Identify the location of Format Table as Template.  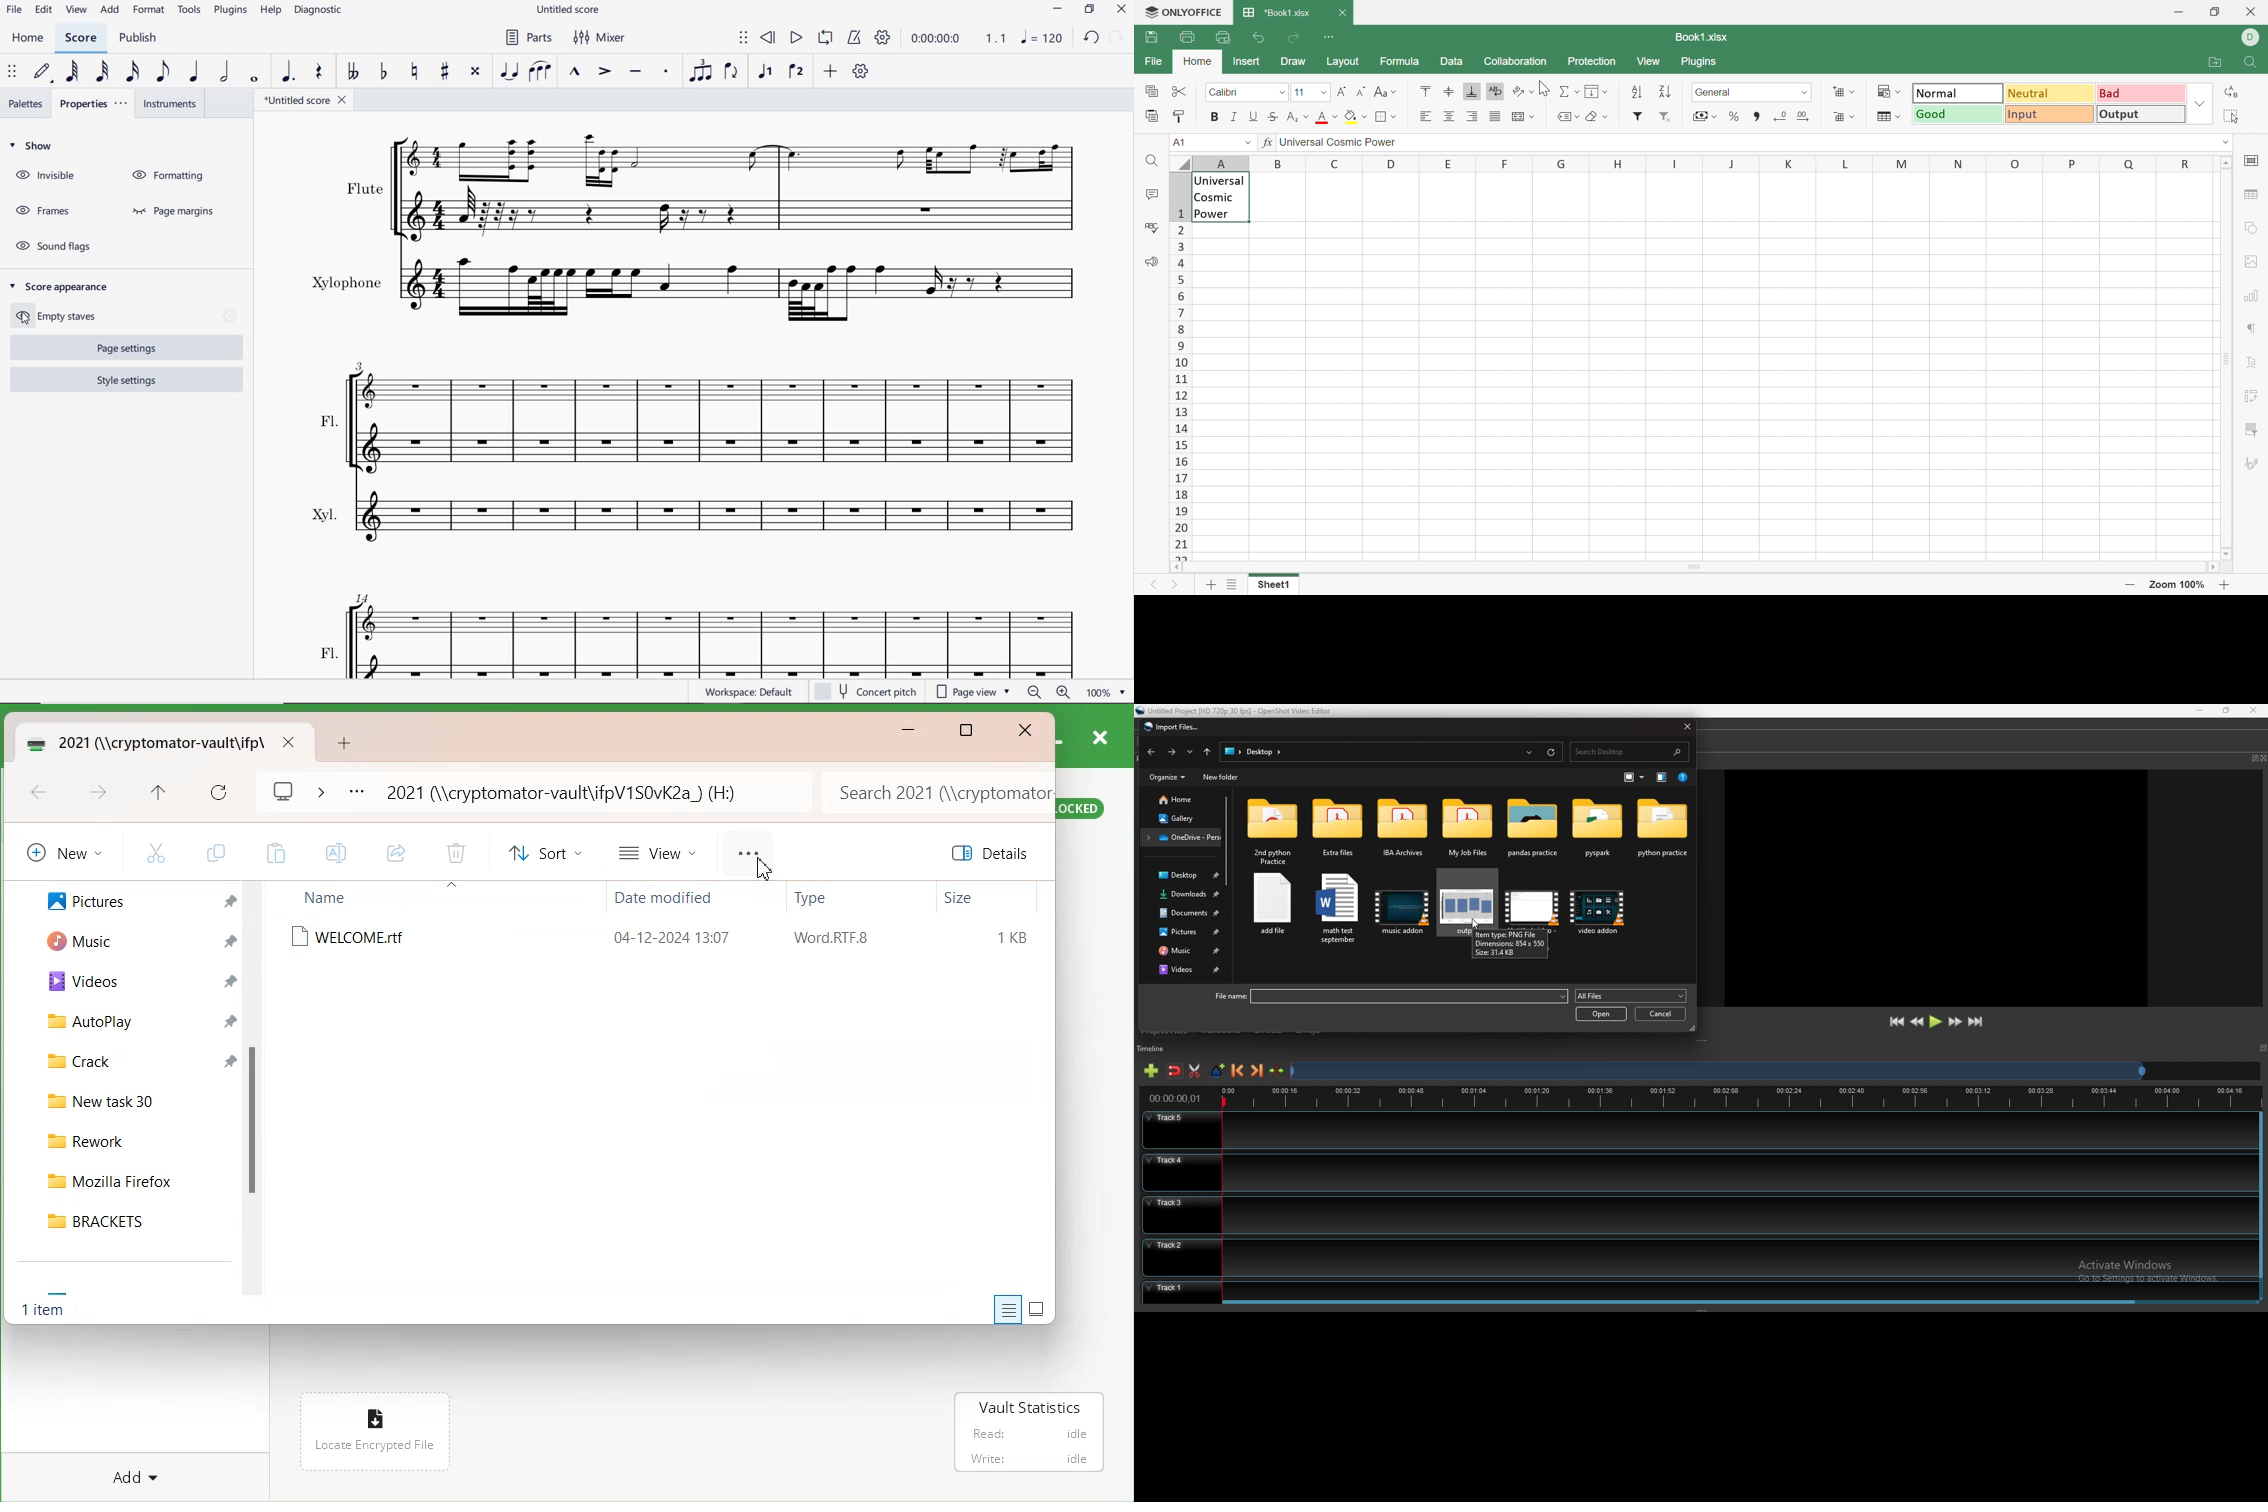
(1888, 117).